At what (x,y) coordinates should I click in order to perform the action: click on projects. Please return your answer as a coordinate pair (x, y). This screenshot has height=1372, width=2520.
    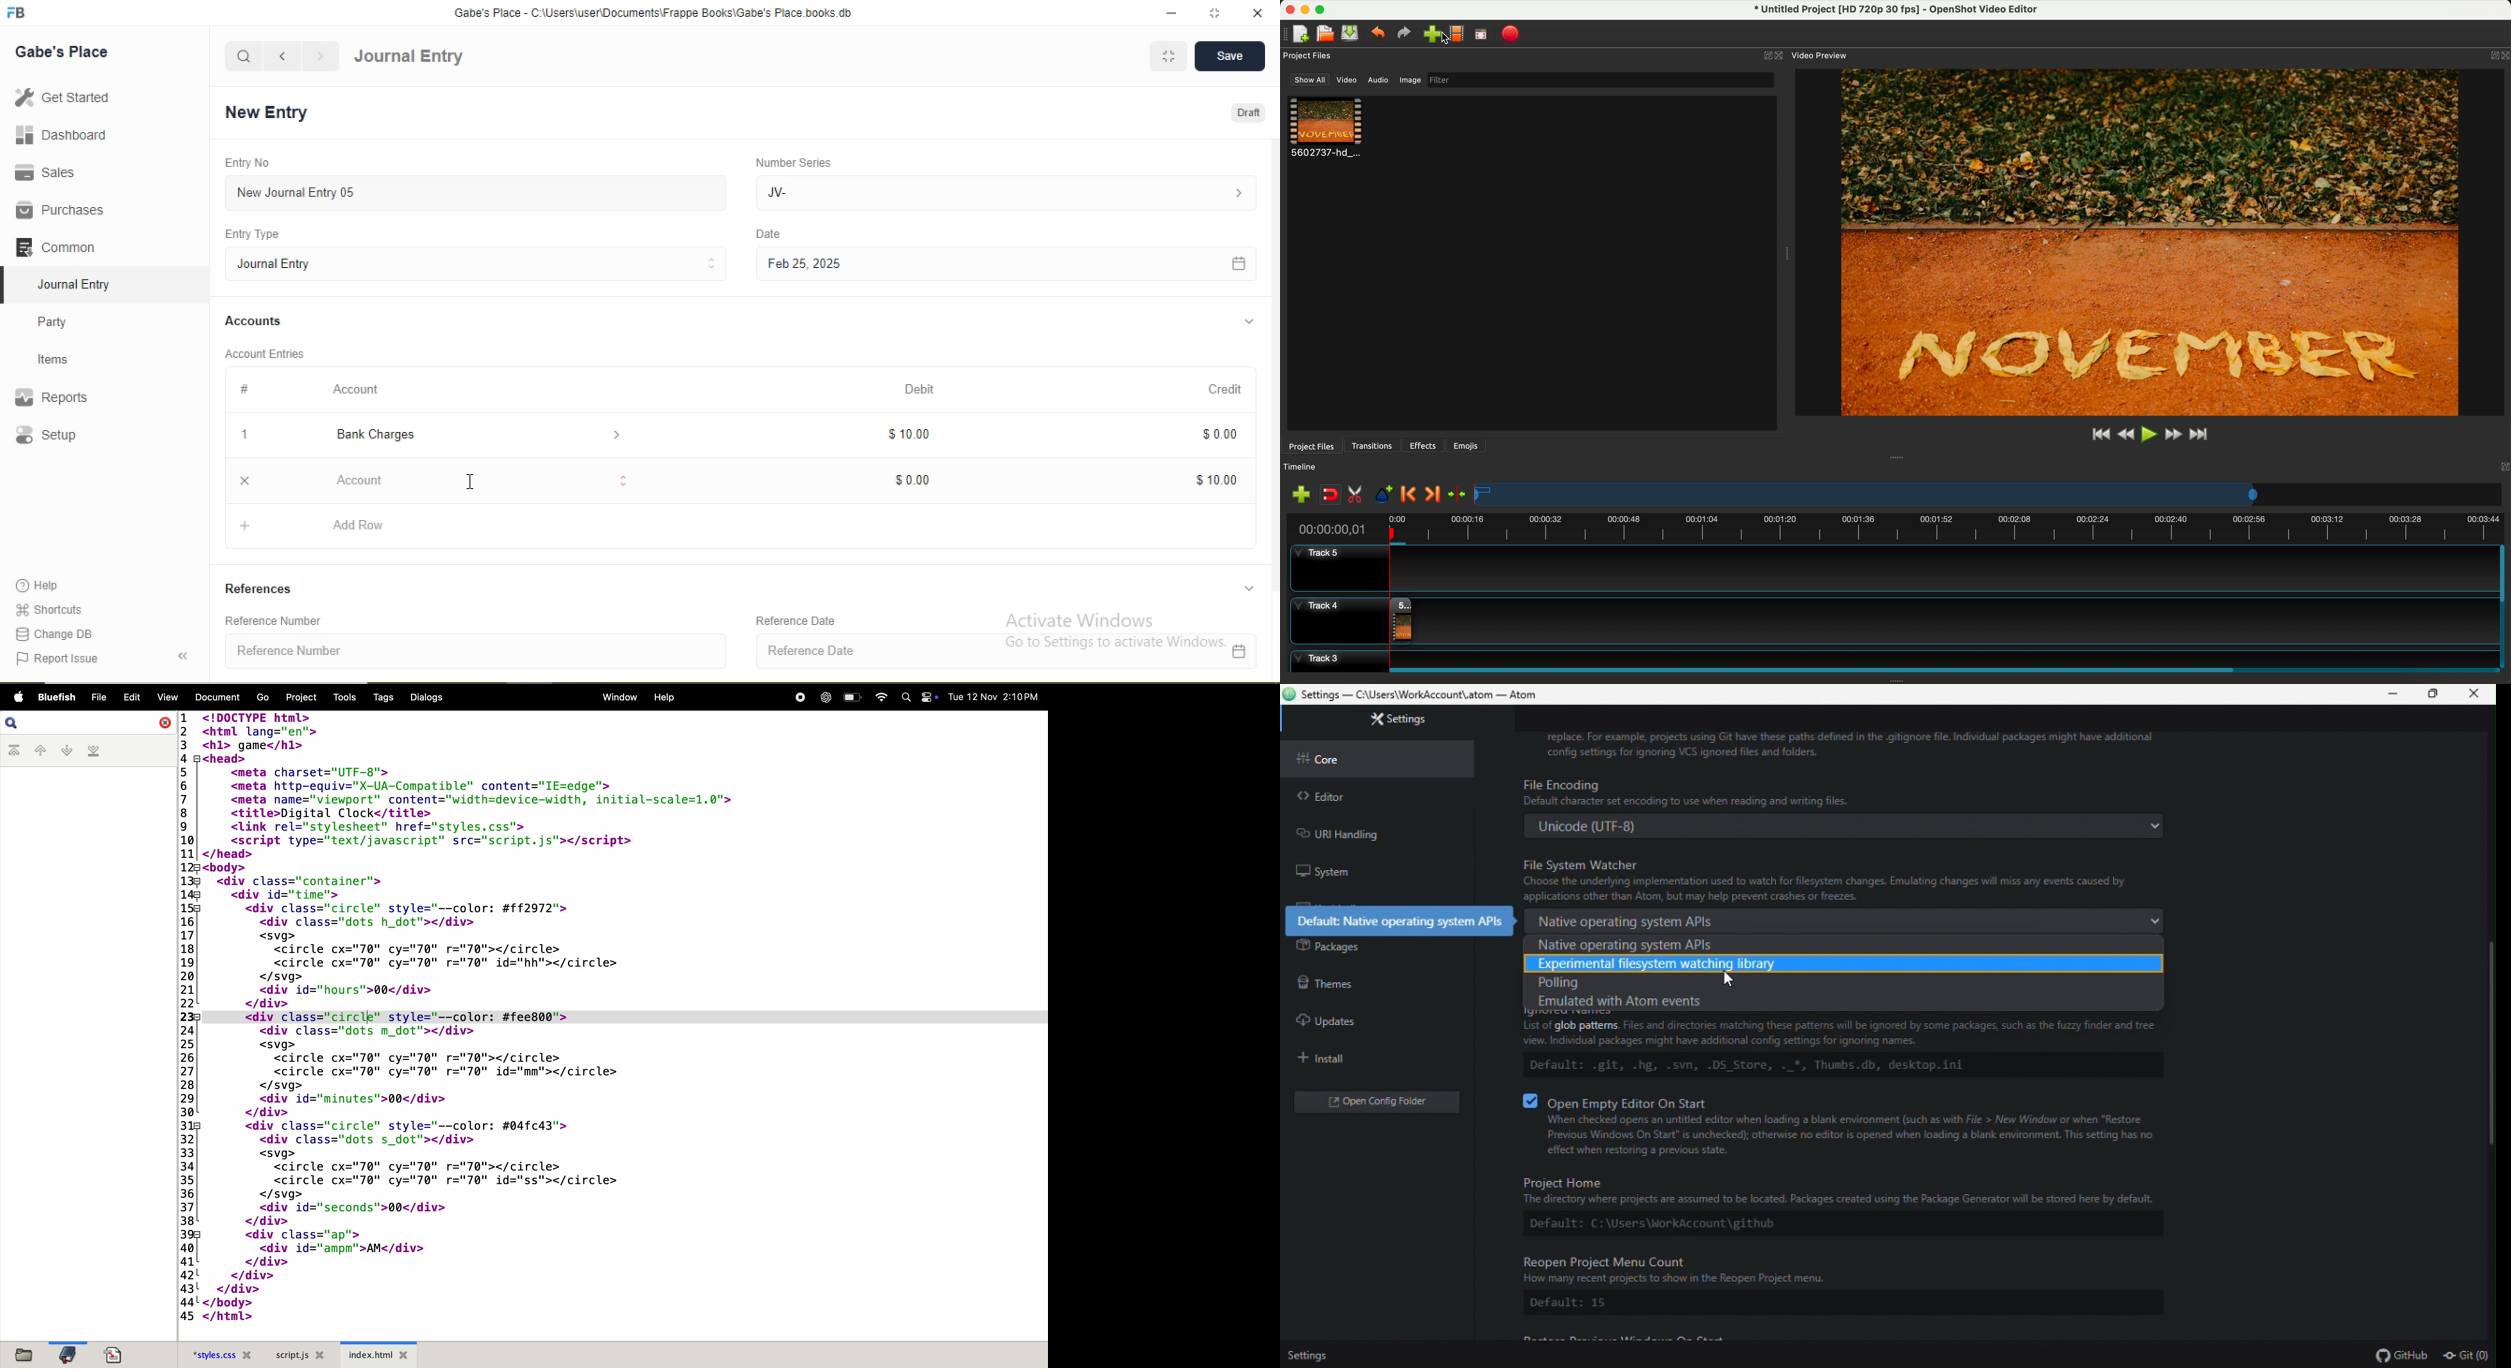
    Looking at the image, I should click on (298, 697).